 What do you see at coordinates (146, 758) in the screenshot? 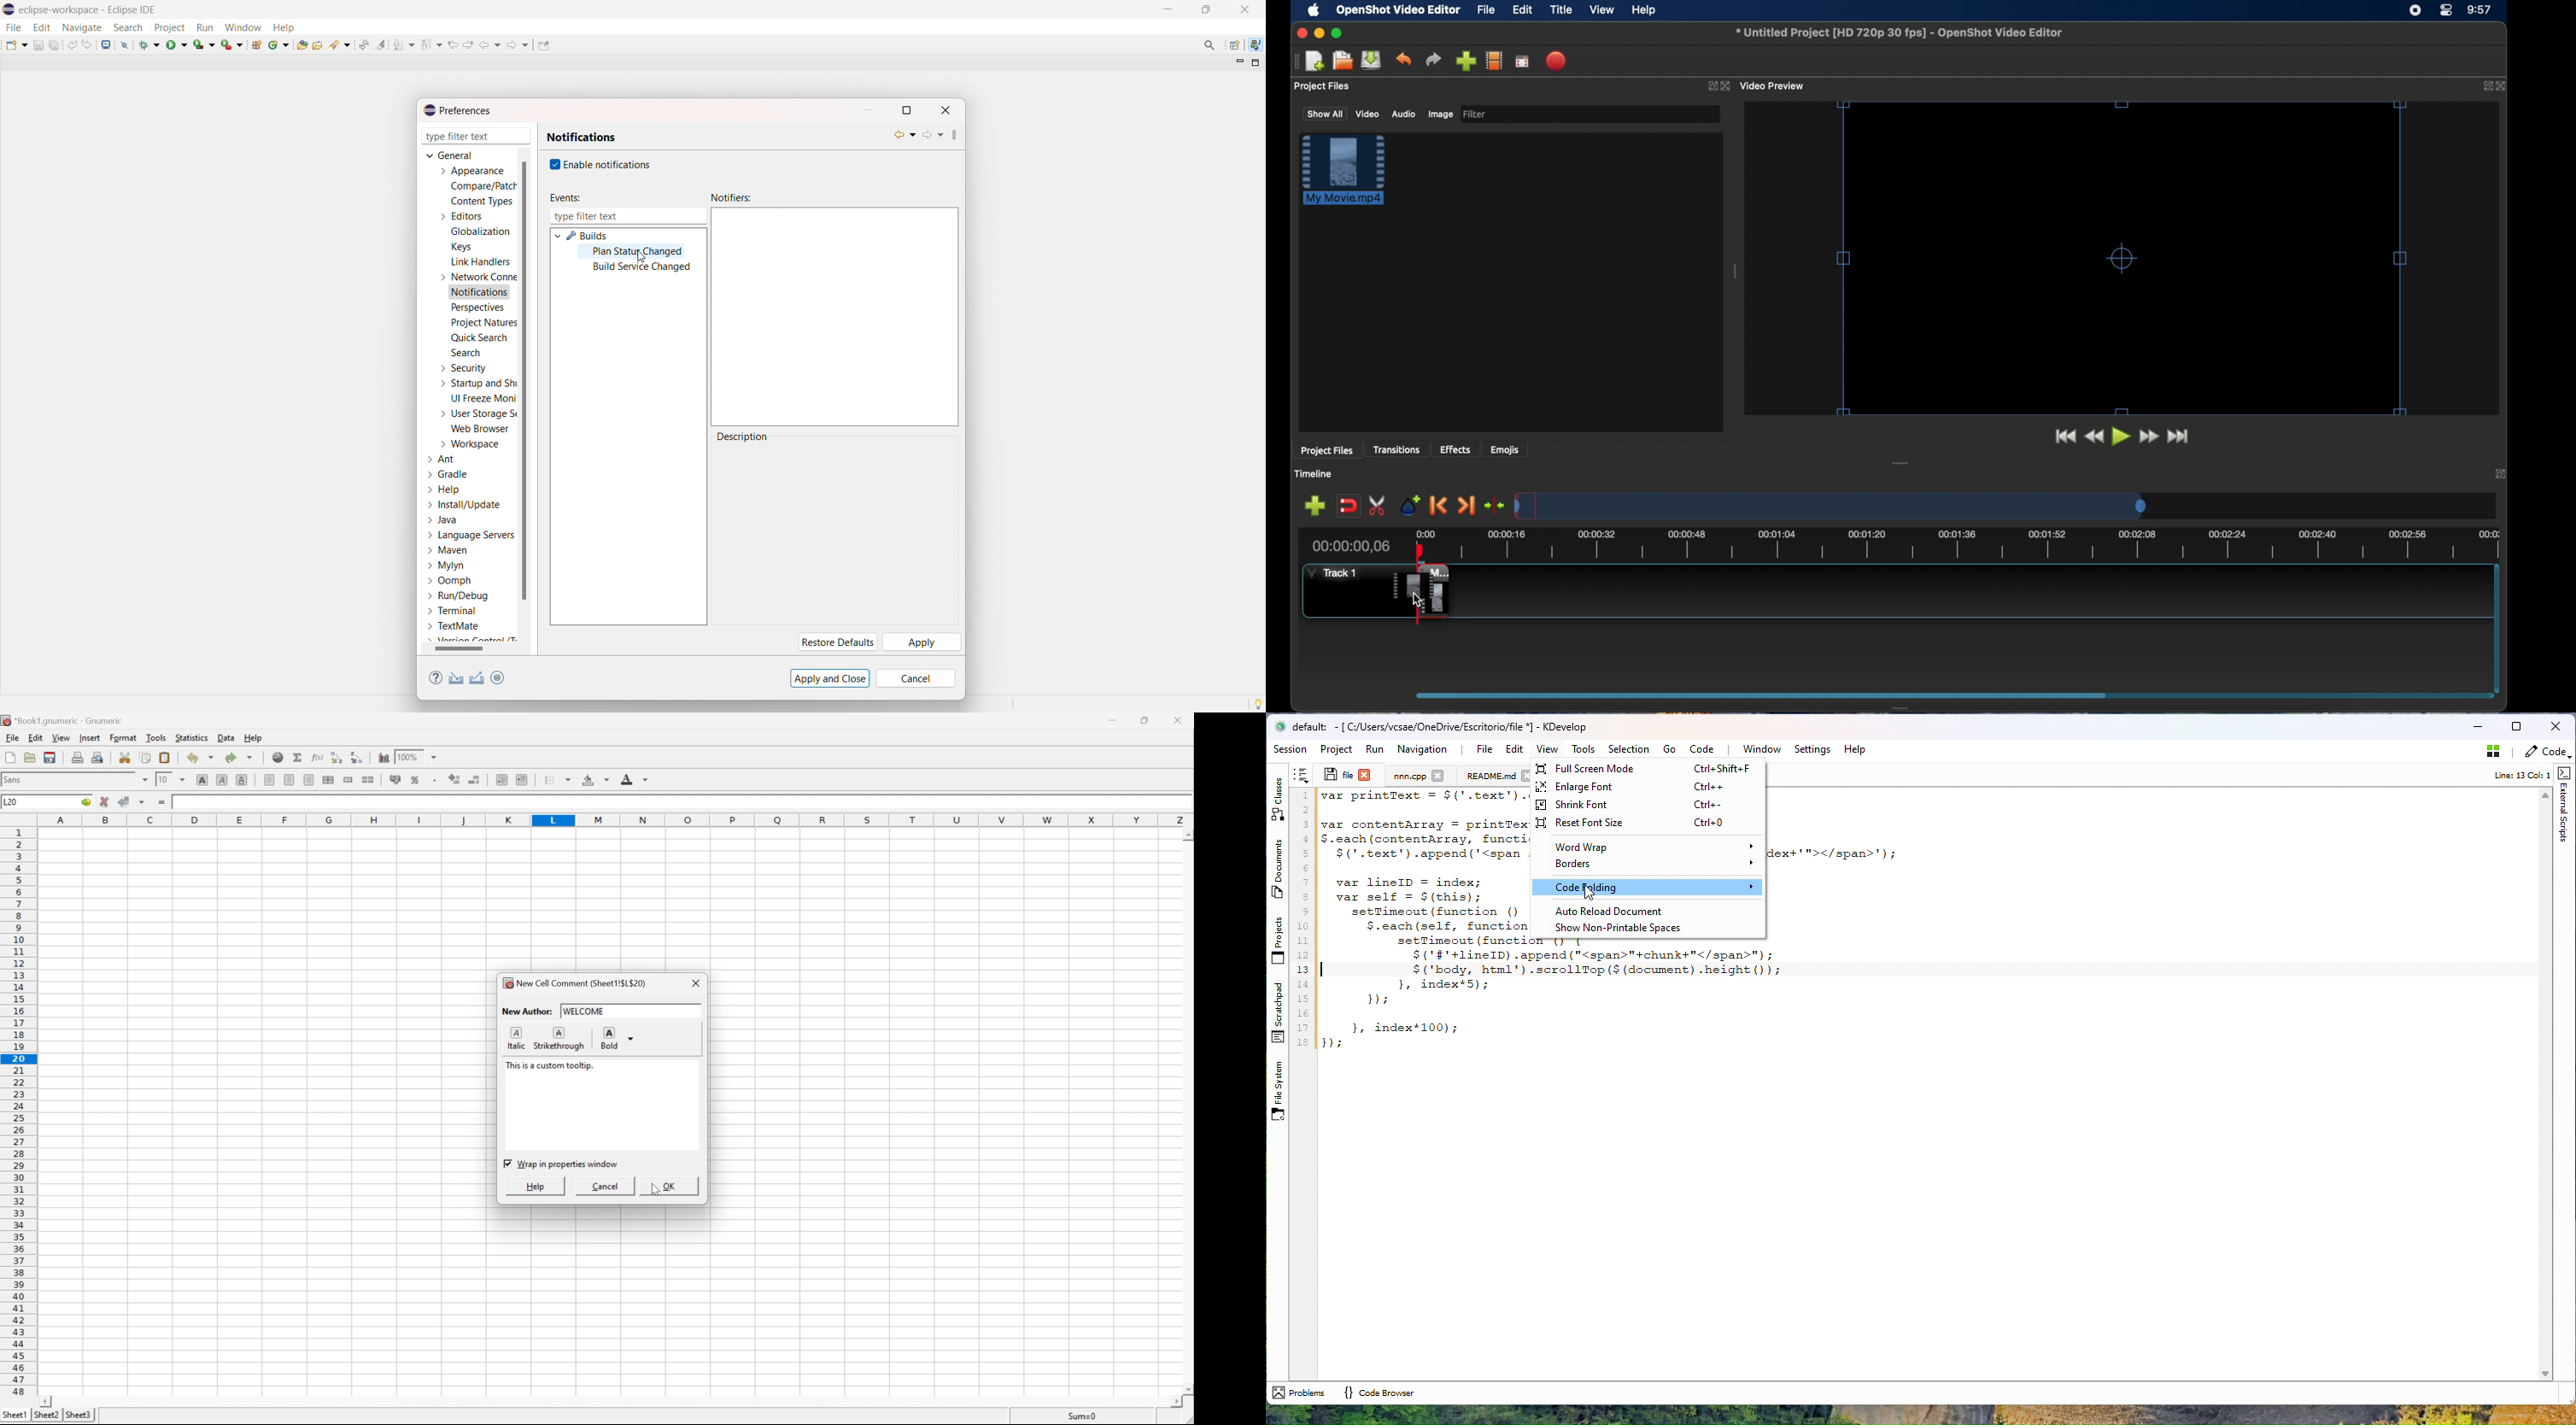
I see `Copy selection` at bounding box center [146, 758].